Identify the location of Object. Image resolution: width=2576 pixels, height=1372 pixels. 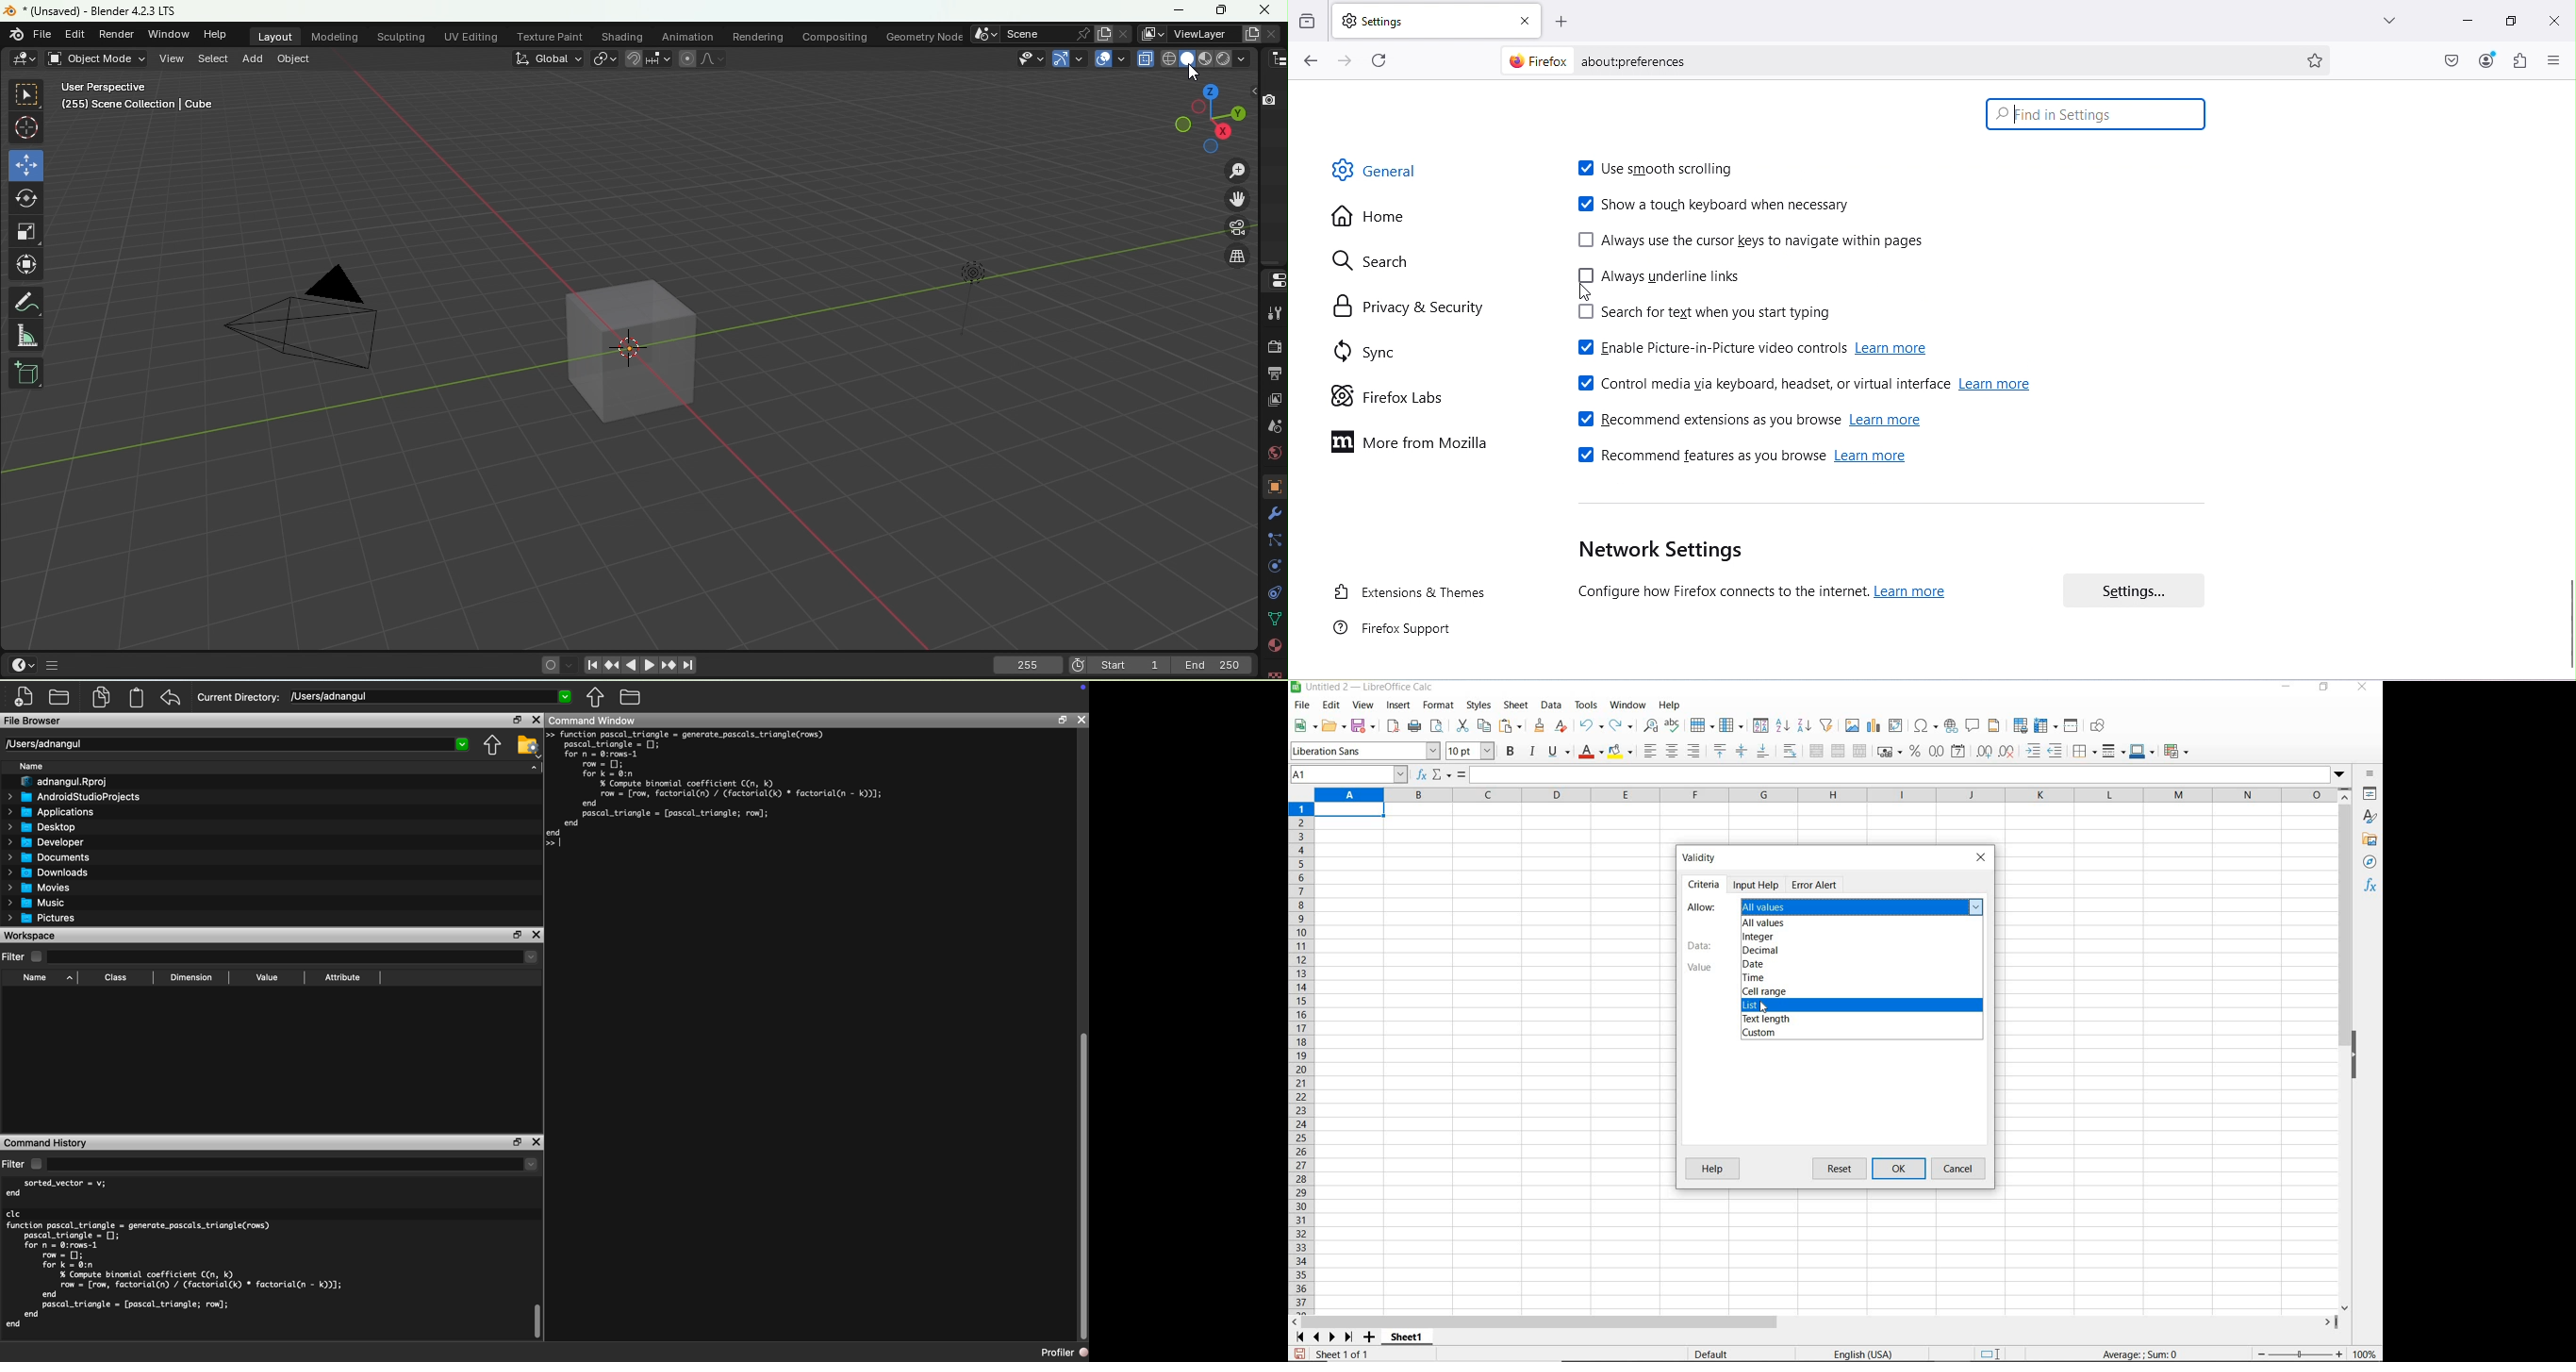
(293, 59).